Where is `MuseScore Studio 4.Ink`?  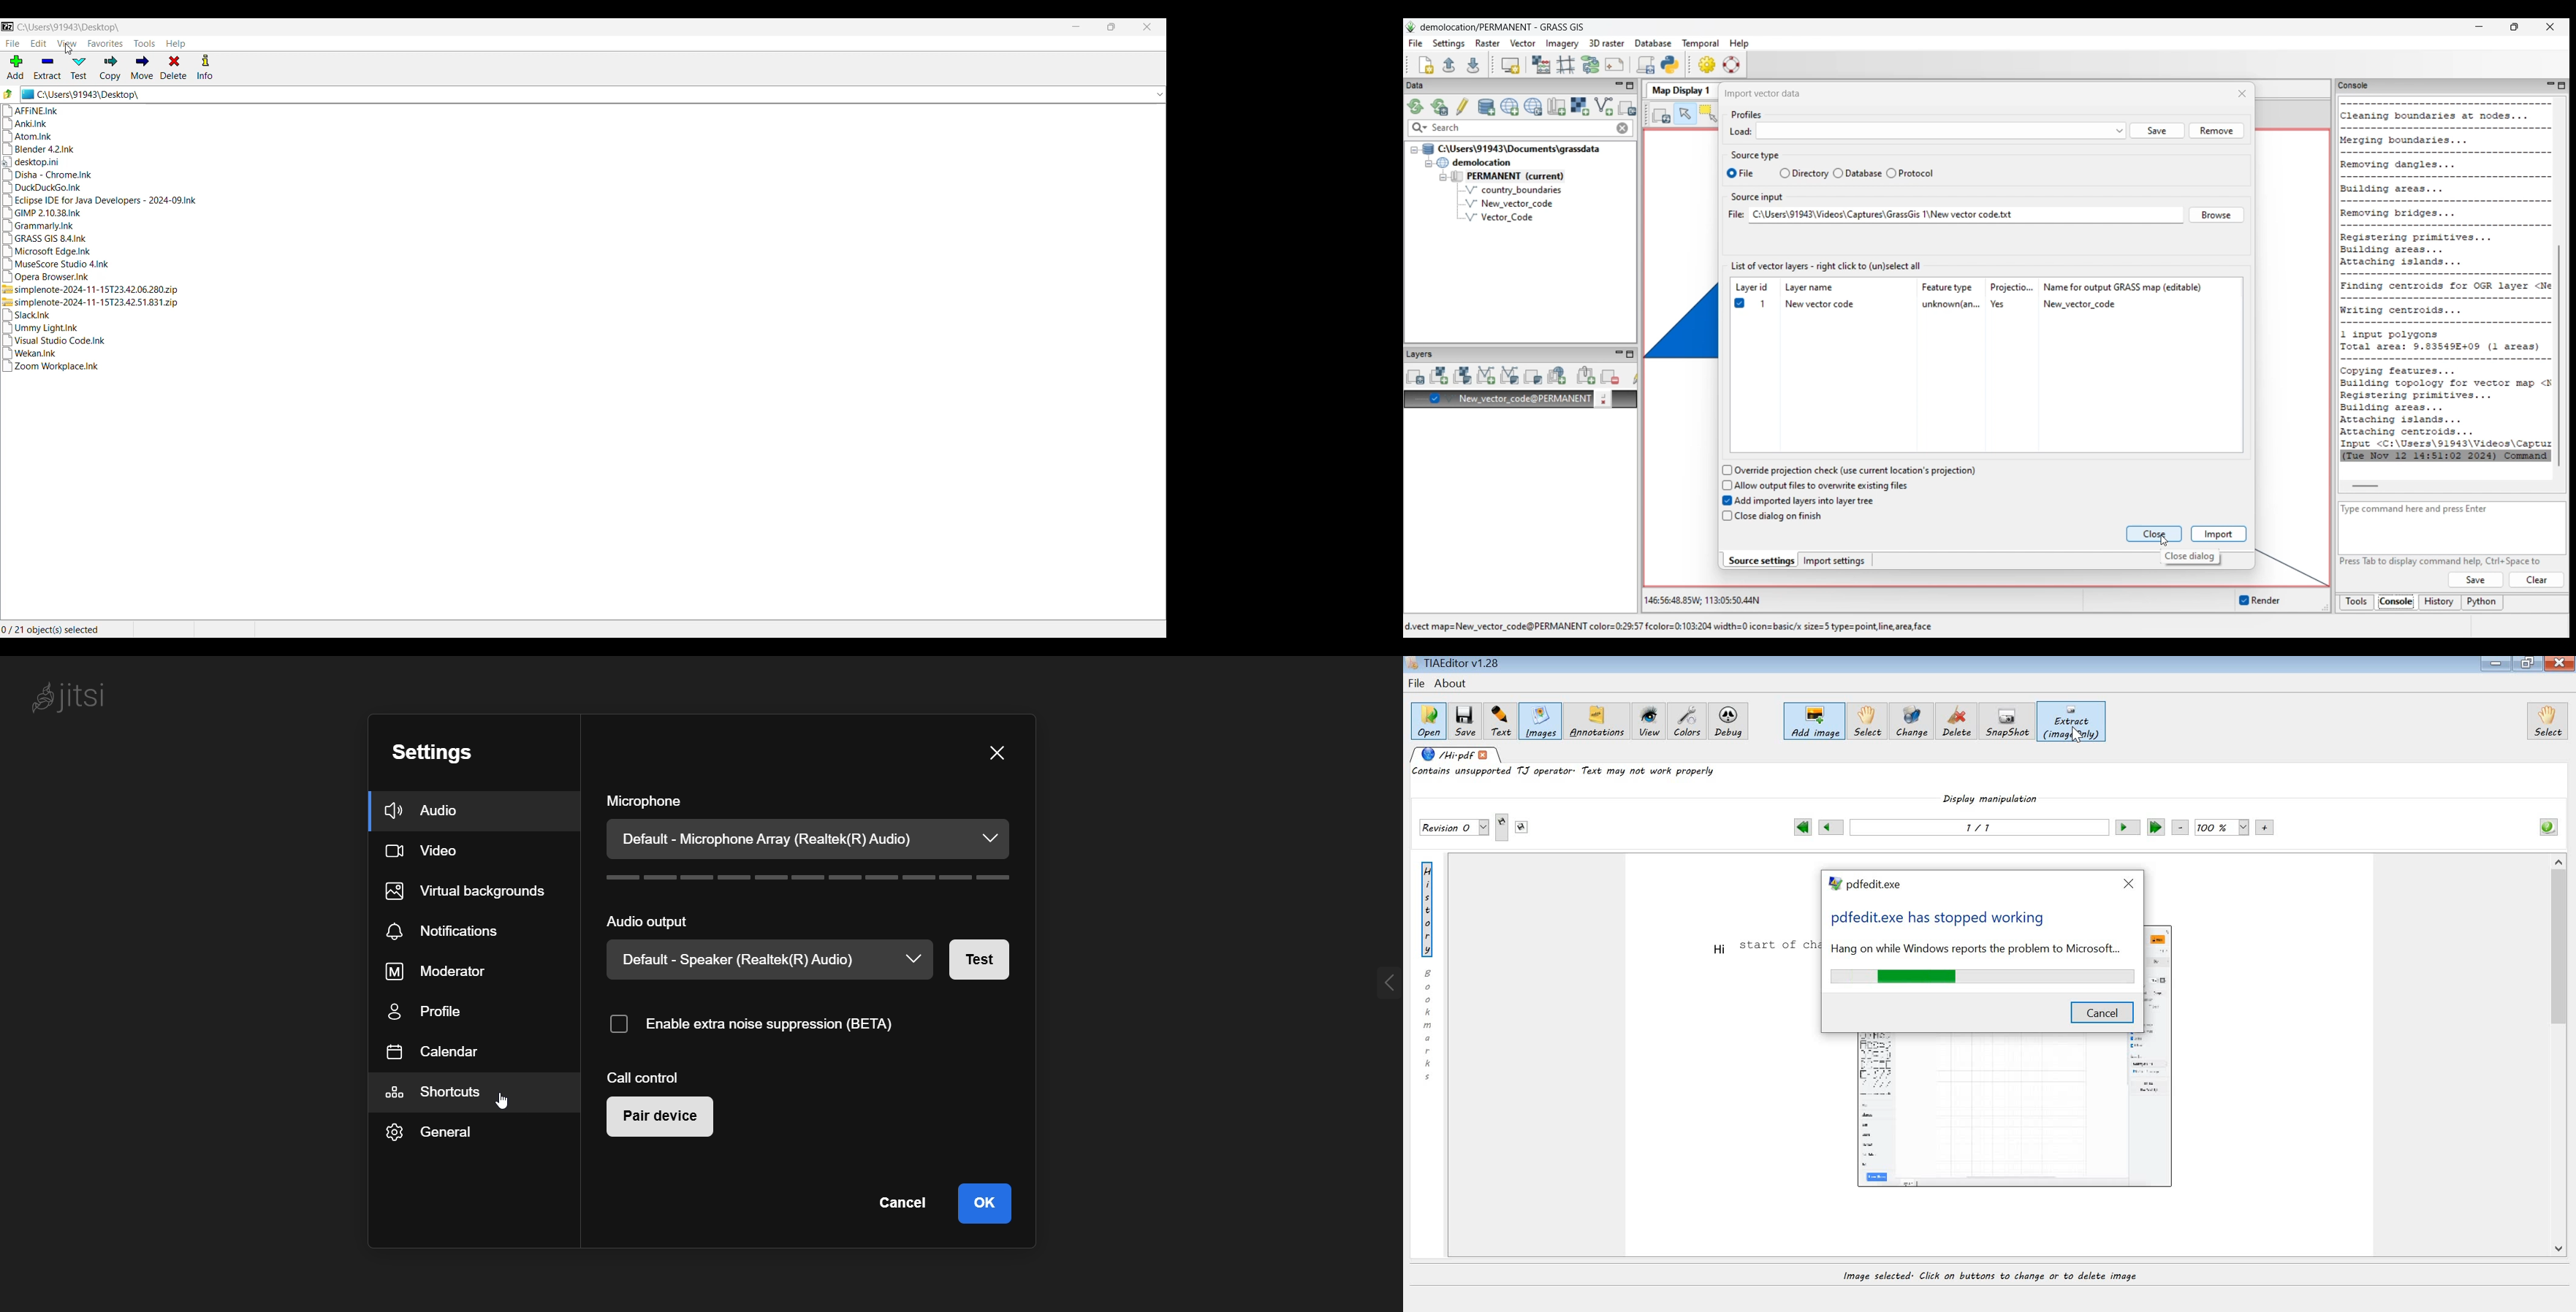
MuseScore Studio 4.Ink is located at coordinates (57, 264).